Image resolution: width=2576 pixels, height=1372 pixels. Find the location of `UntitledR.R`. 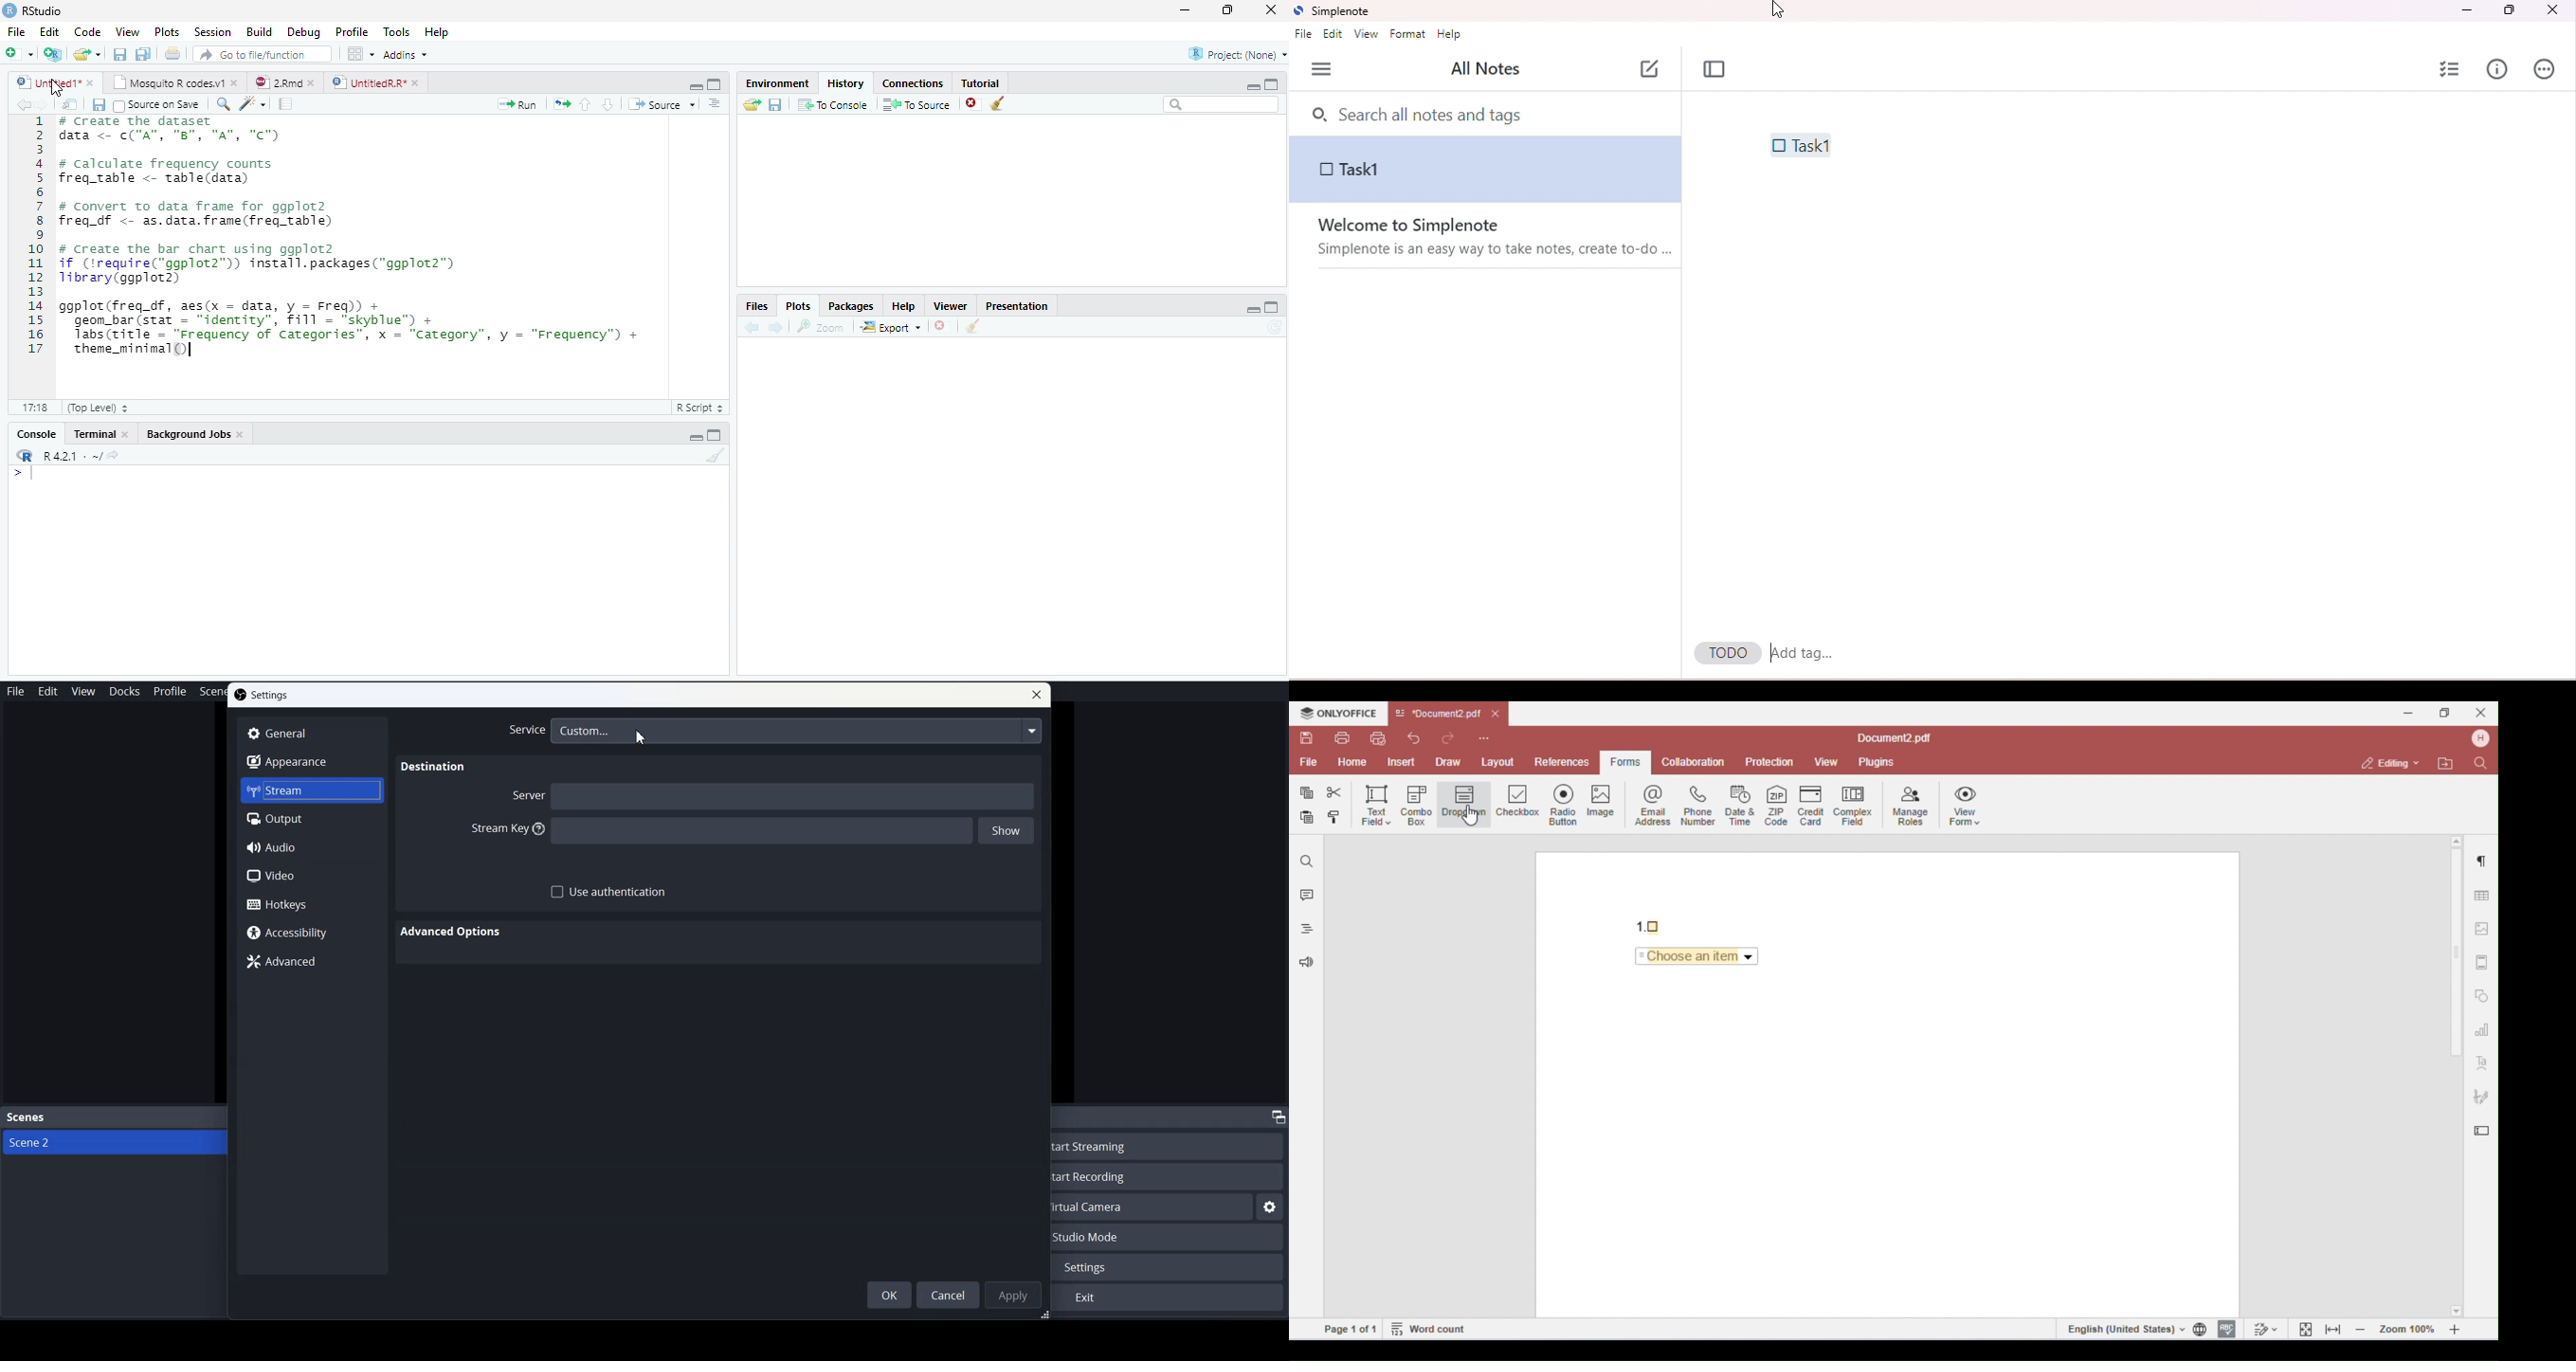

UntitledR.R is located at coordinates (375, 82).